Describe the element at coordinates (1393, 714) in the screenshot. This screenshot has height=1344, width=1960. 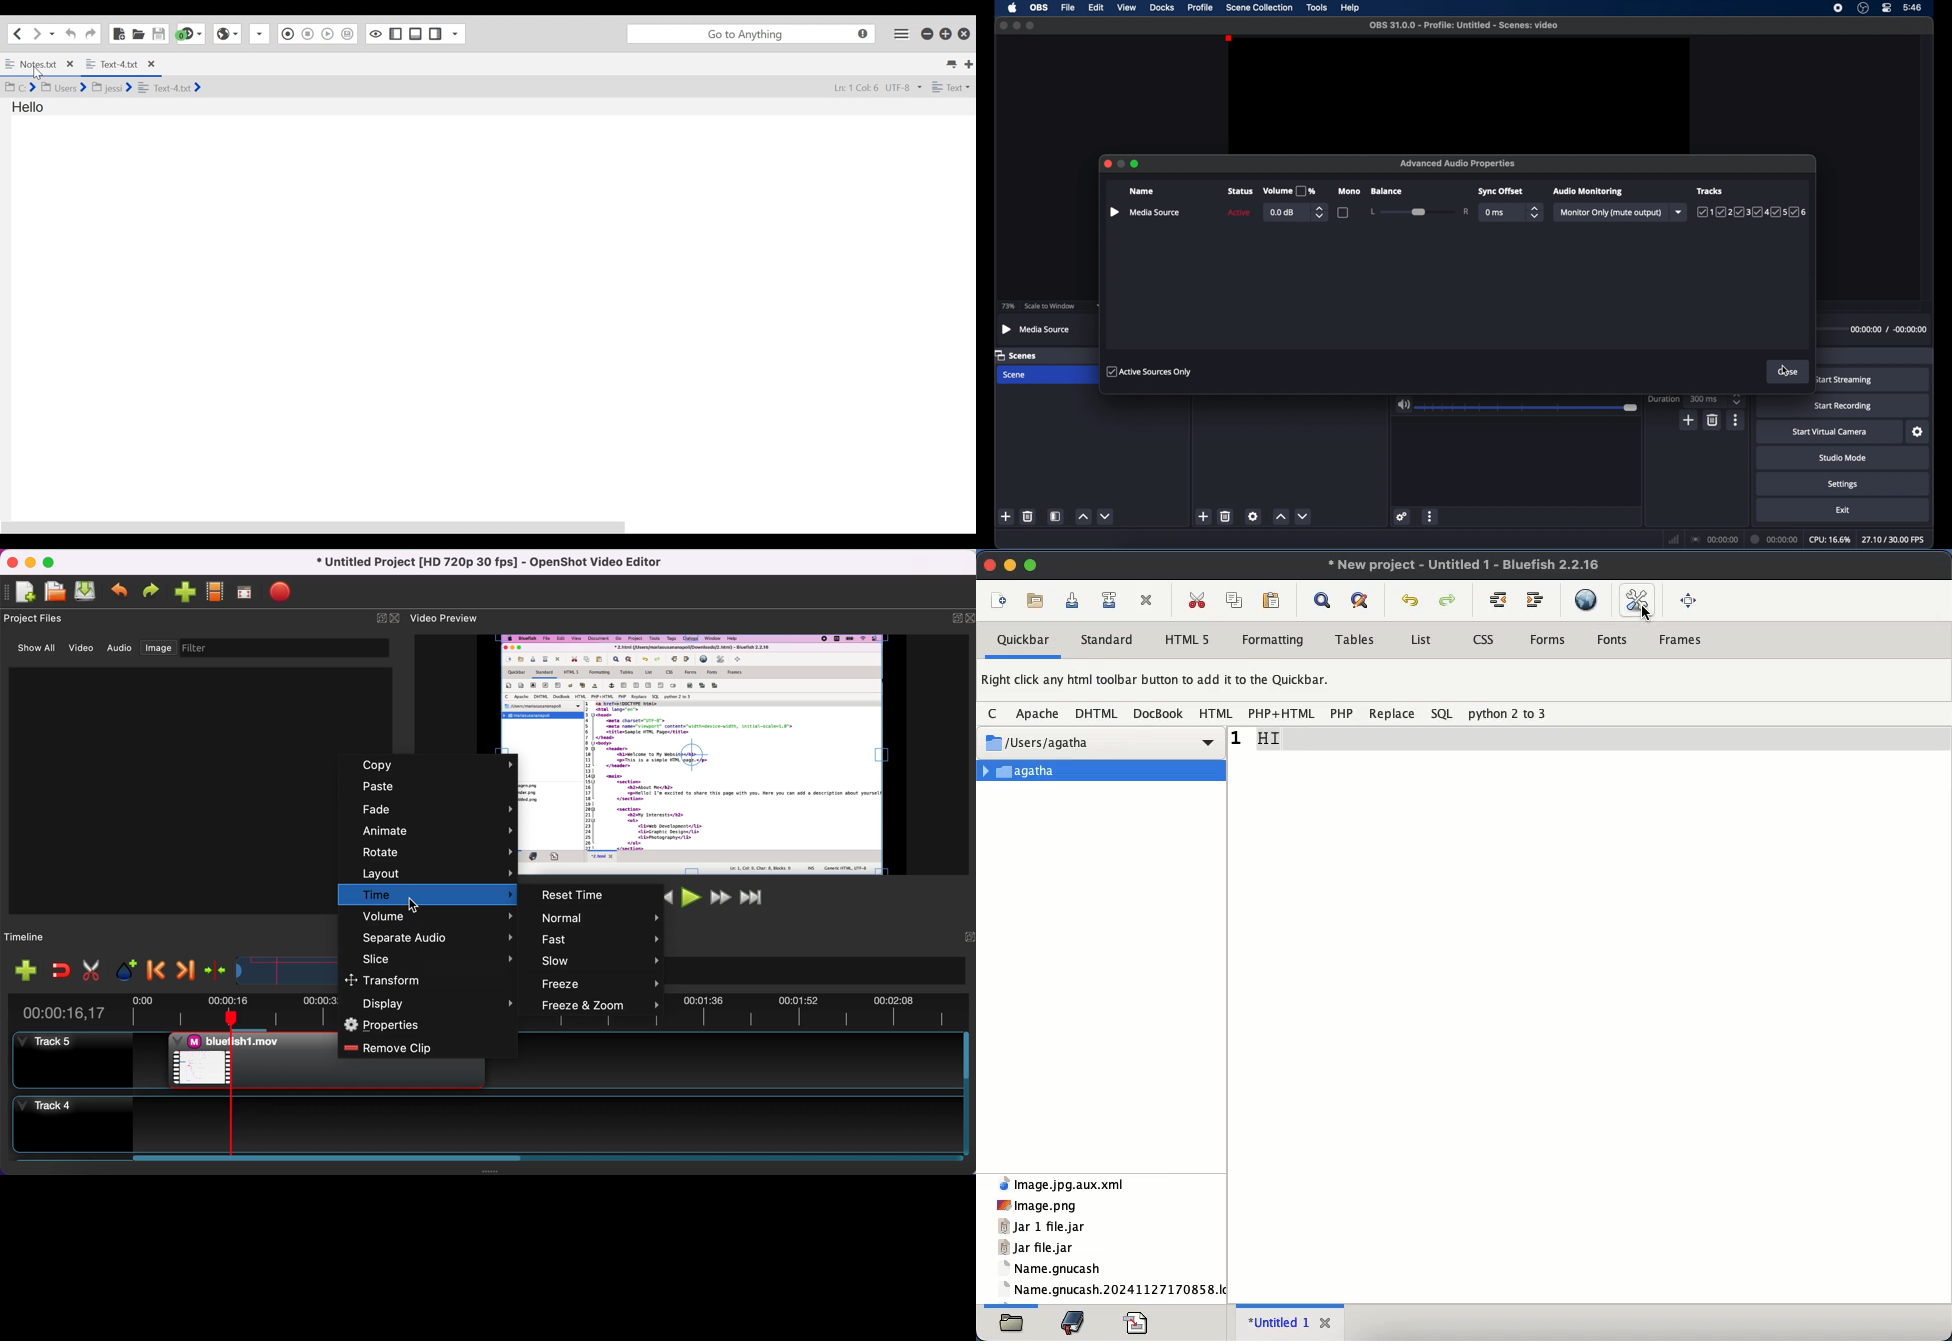
I see `replace` at that location.